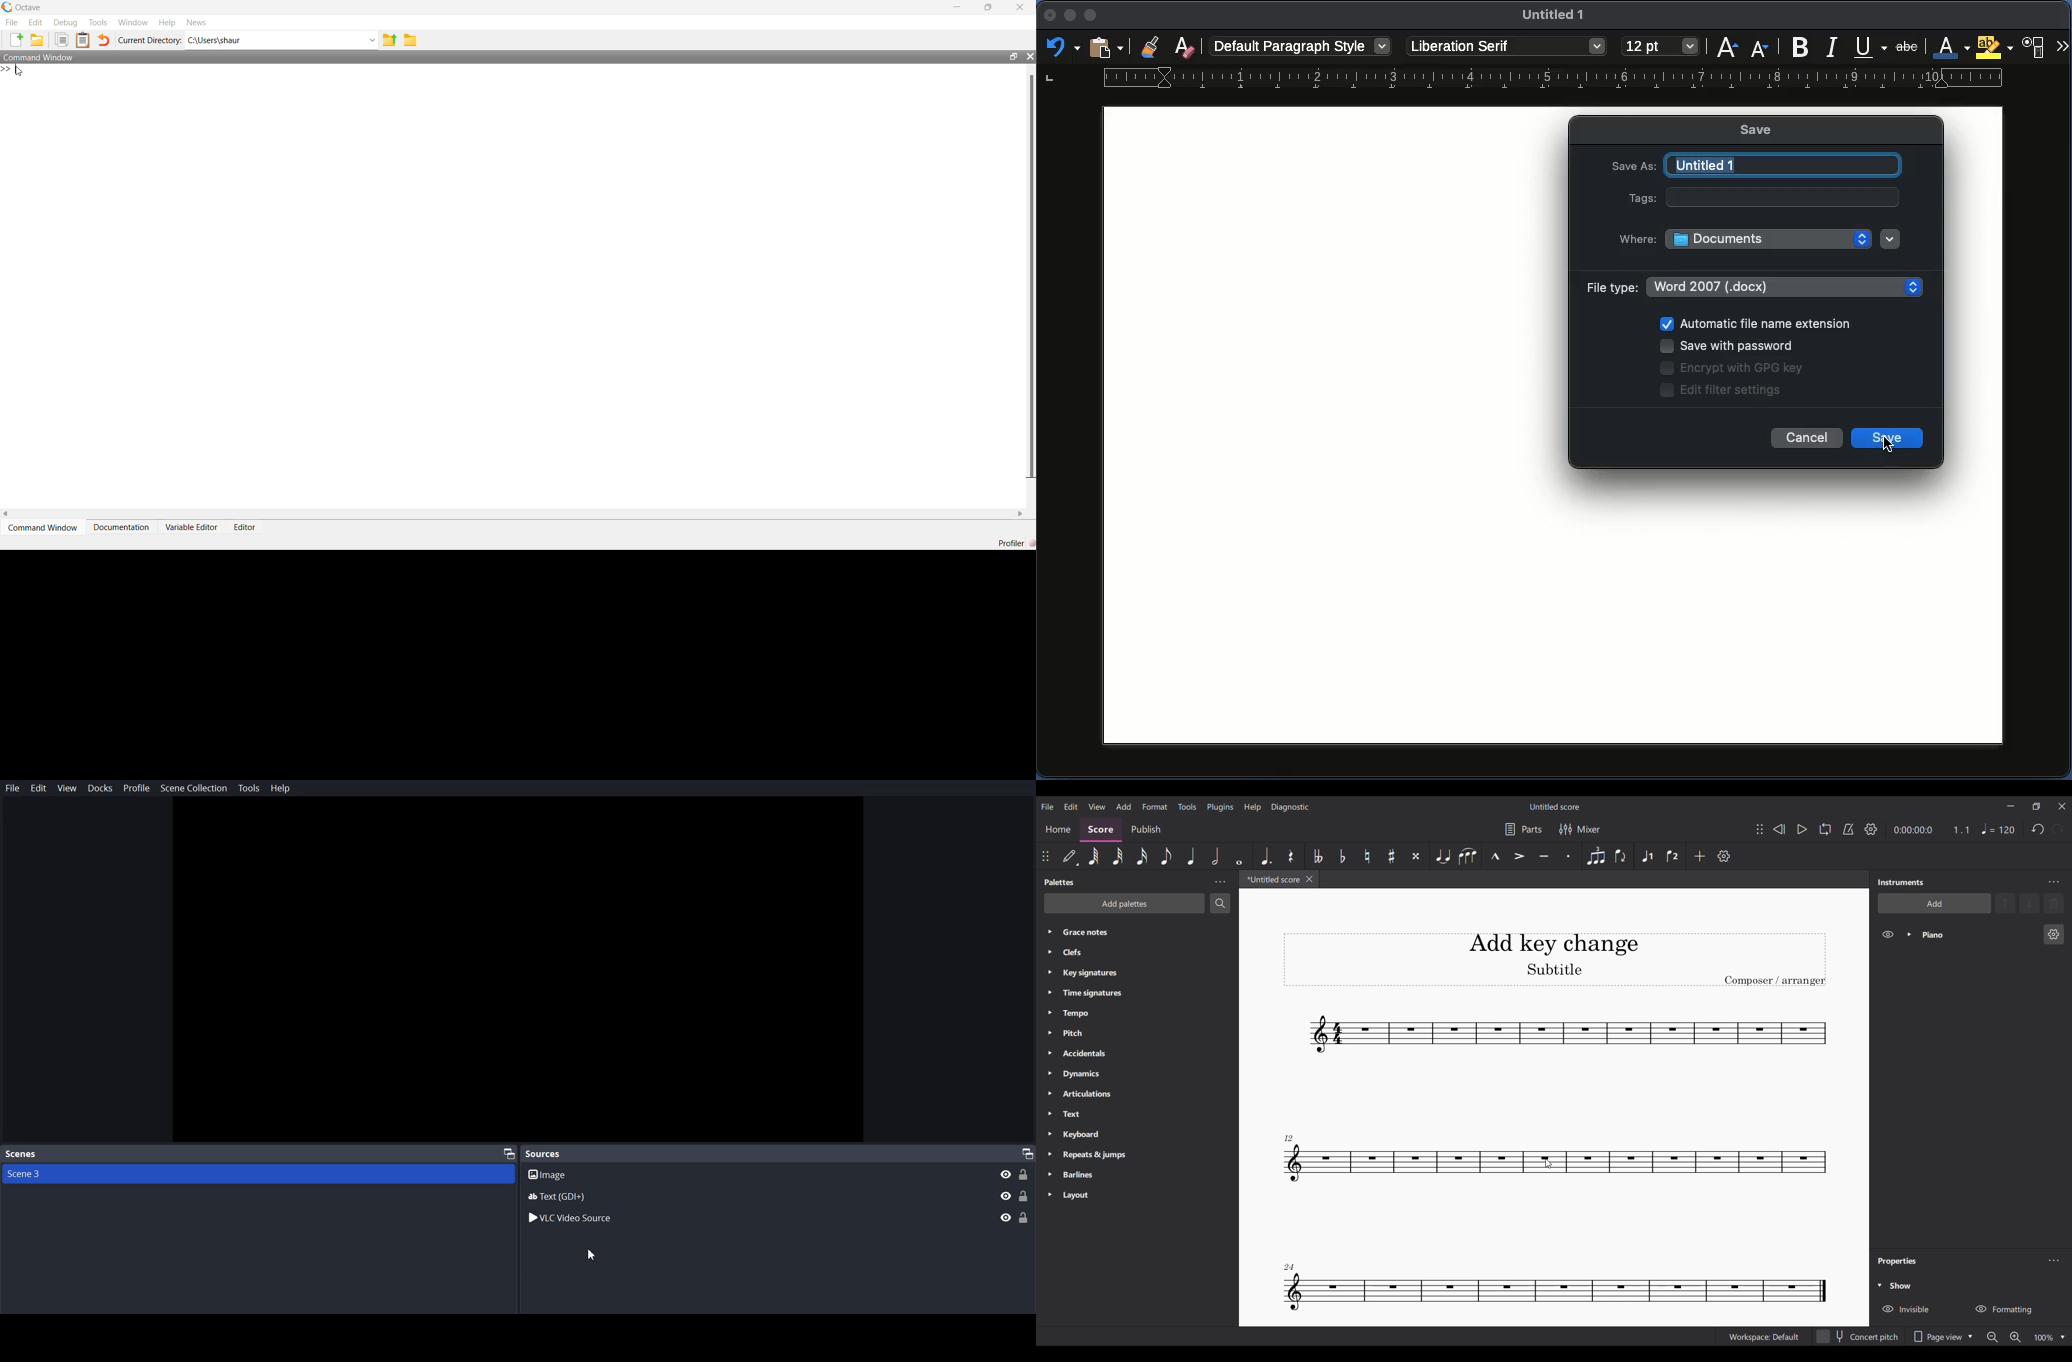 Image resolution: width=2072 pixels, height=1372 pixels. What do you see at coordinates (2030, 904) in the screenshot?
I see `Move down` at bounding box center [2030, 904].